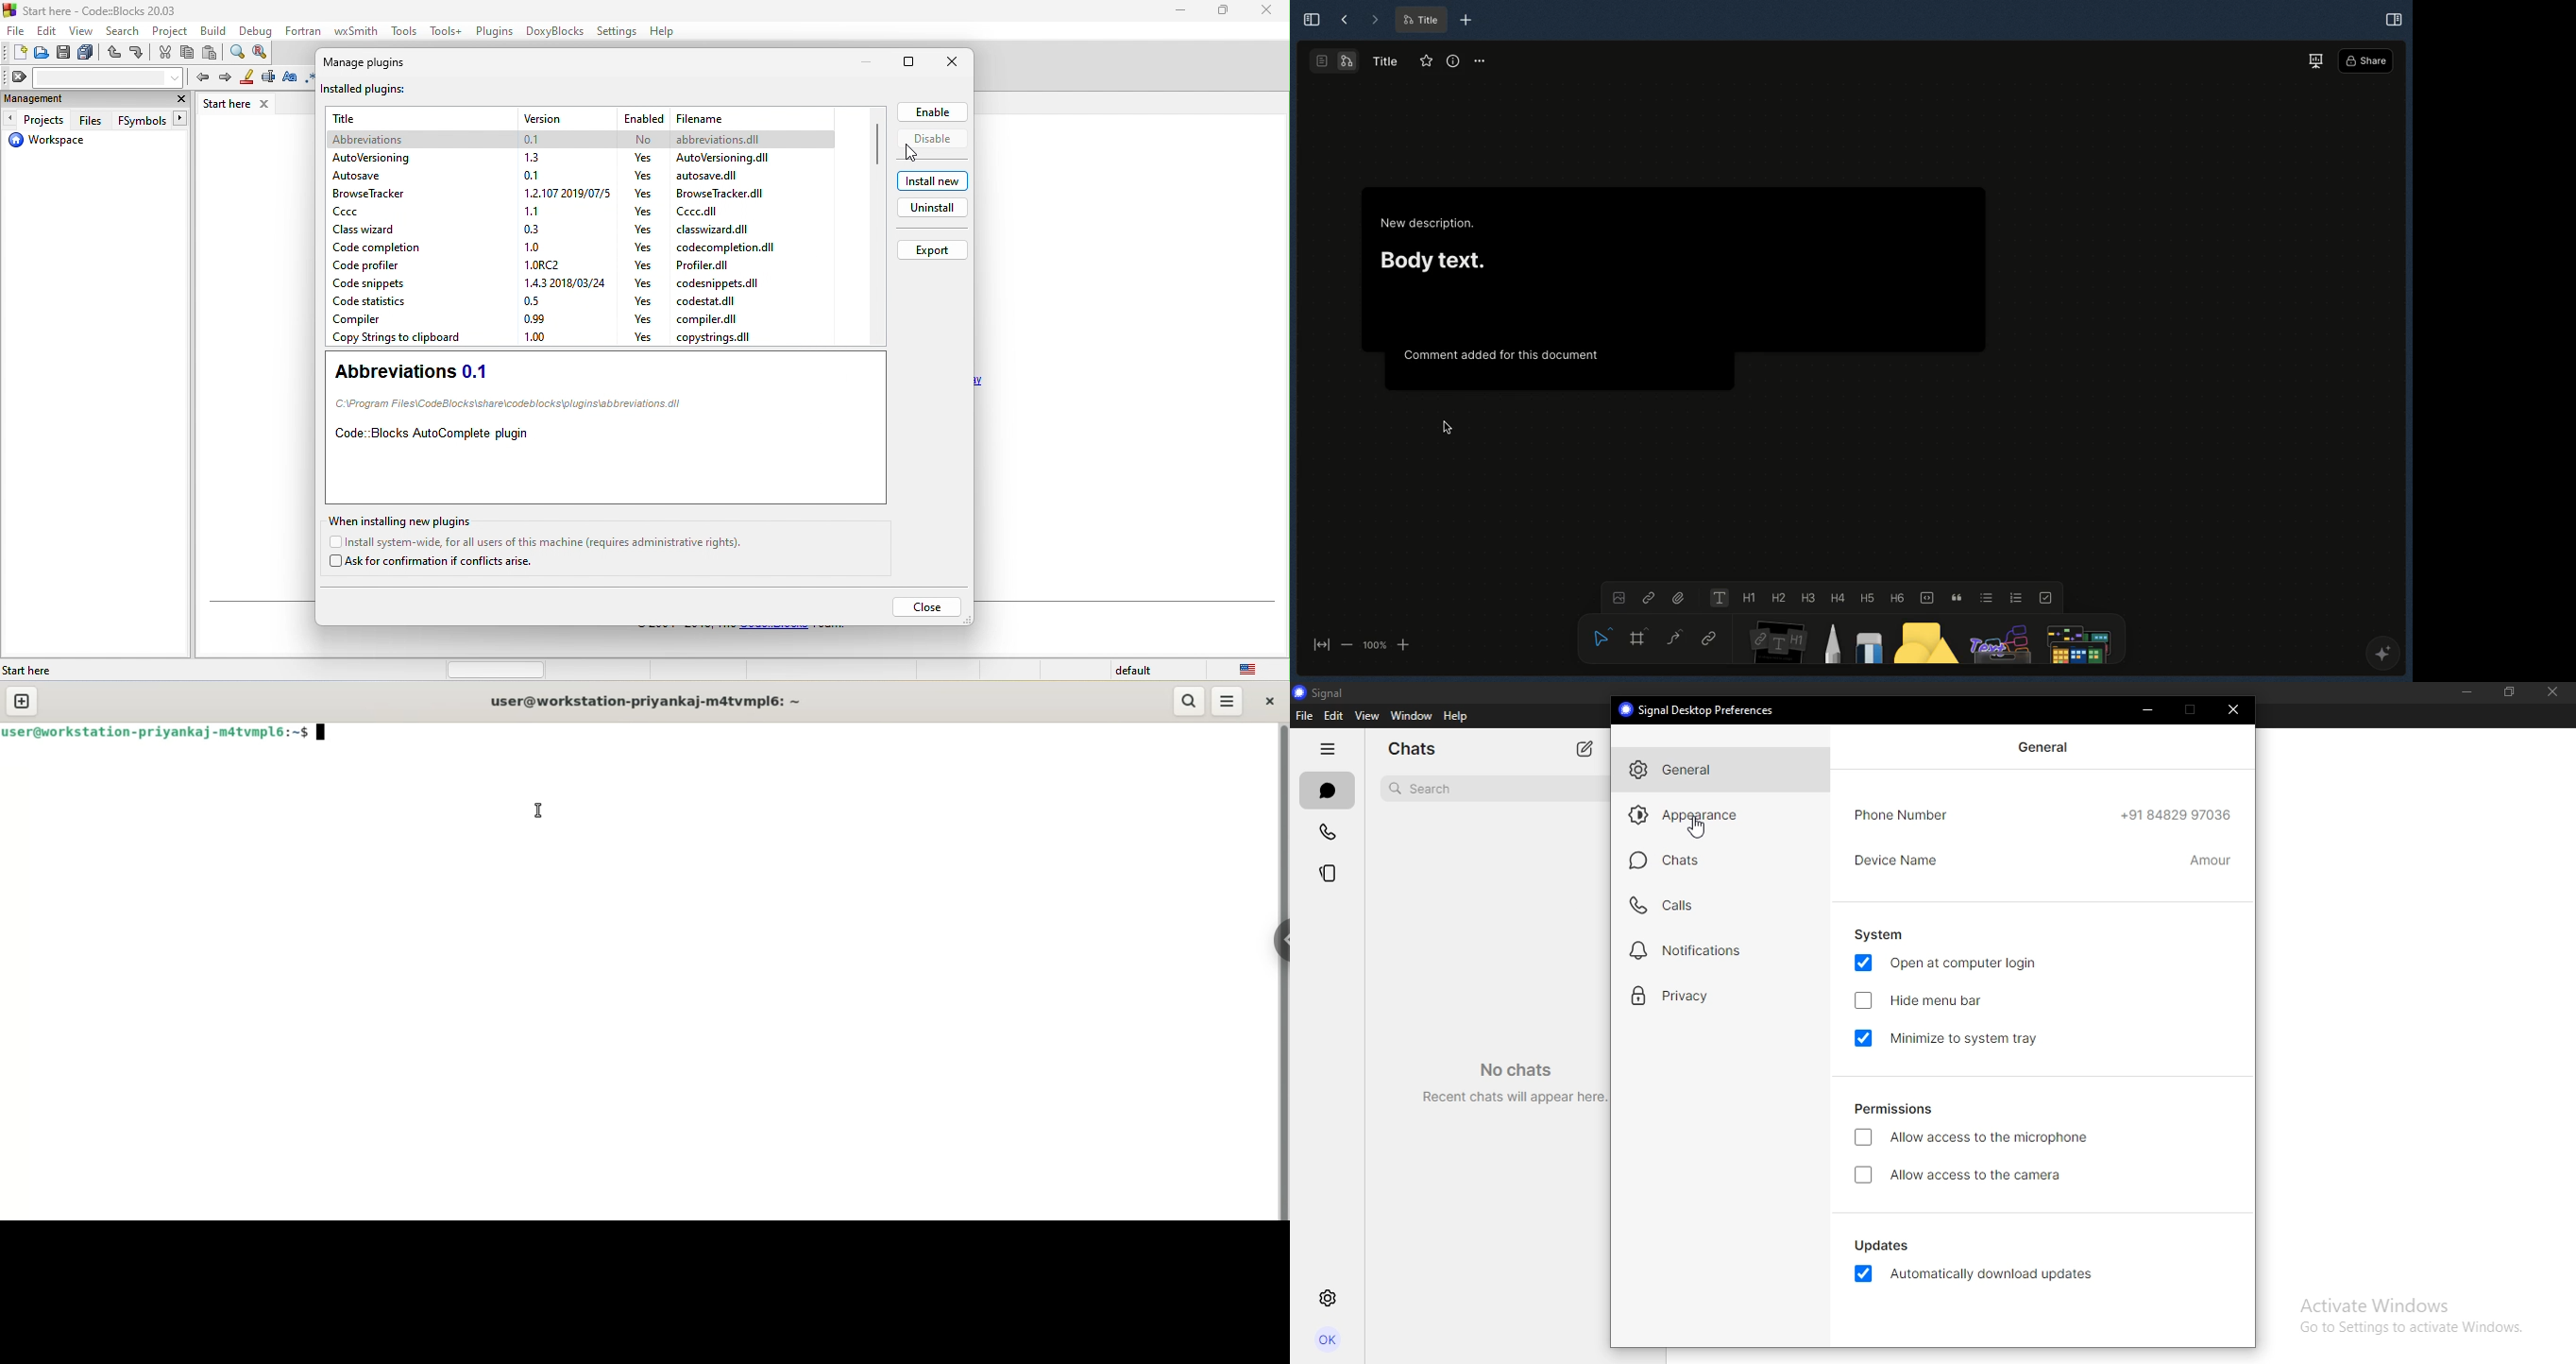 The width and height of the screenshot is (2576, 1372). What do you see at coordinates (1328, 872) in the screenshot?
I see `stories` at bounding box center [1328, 872].